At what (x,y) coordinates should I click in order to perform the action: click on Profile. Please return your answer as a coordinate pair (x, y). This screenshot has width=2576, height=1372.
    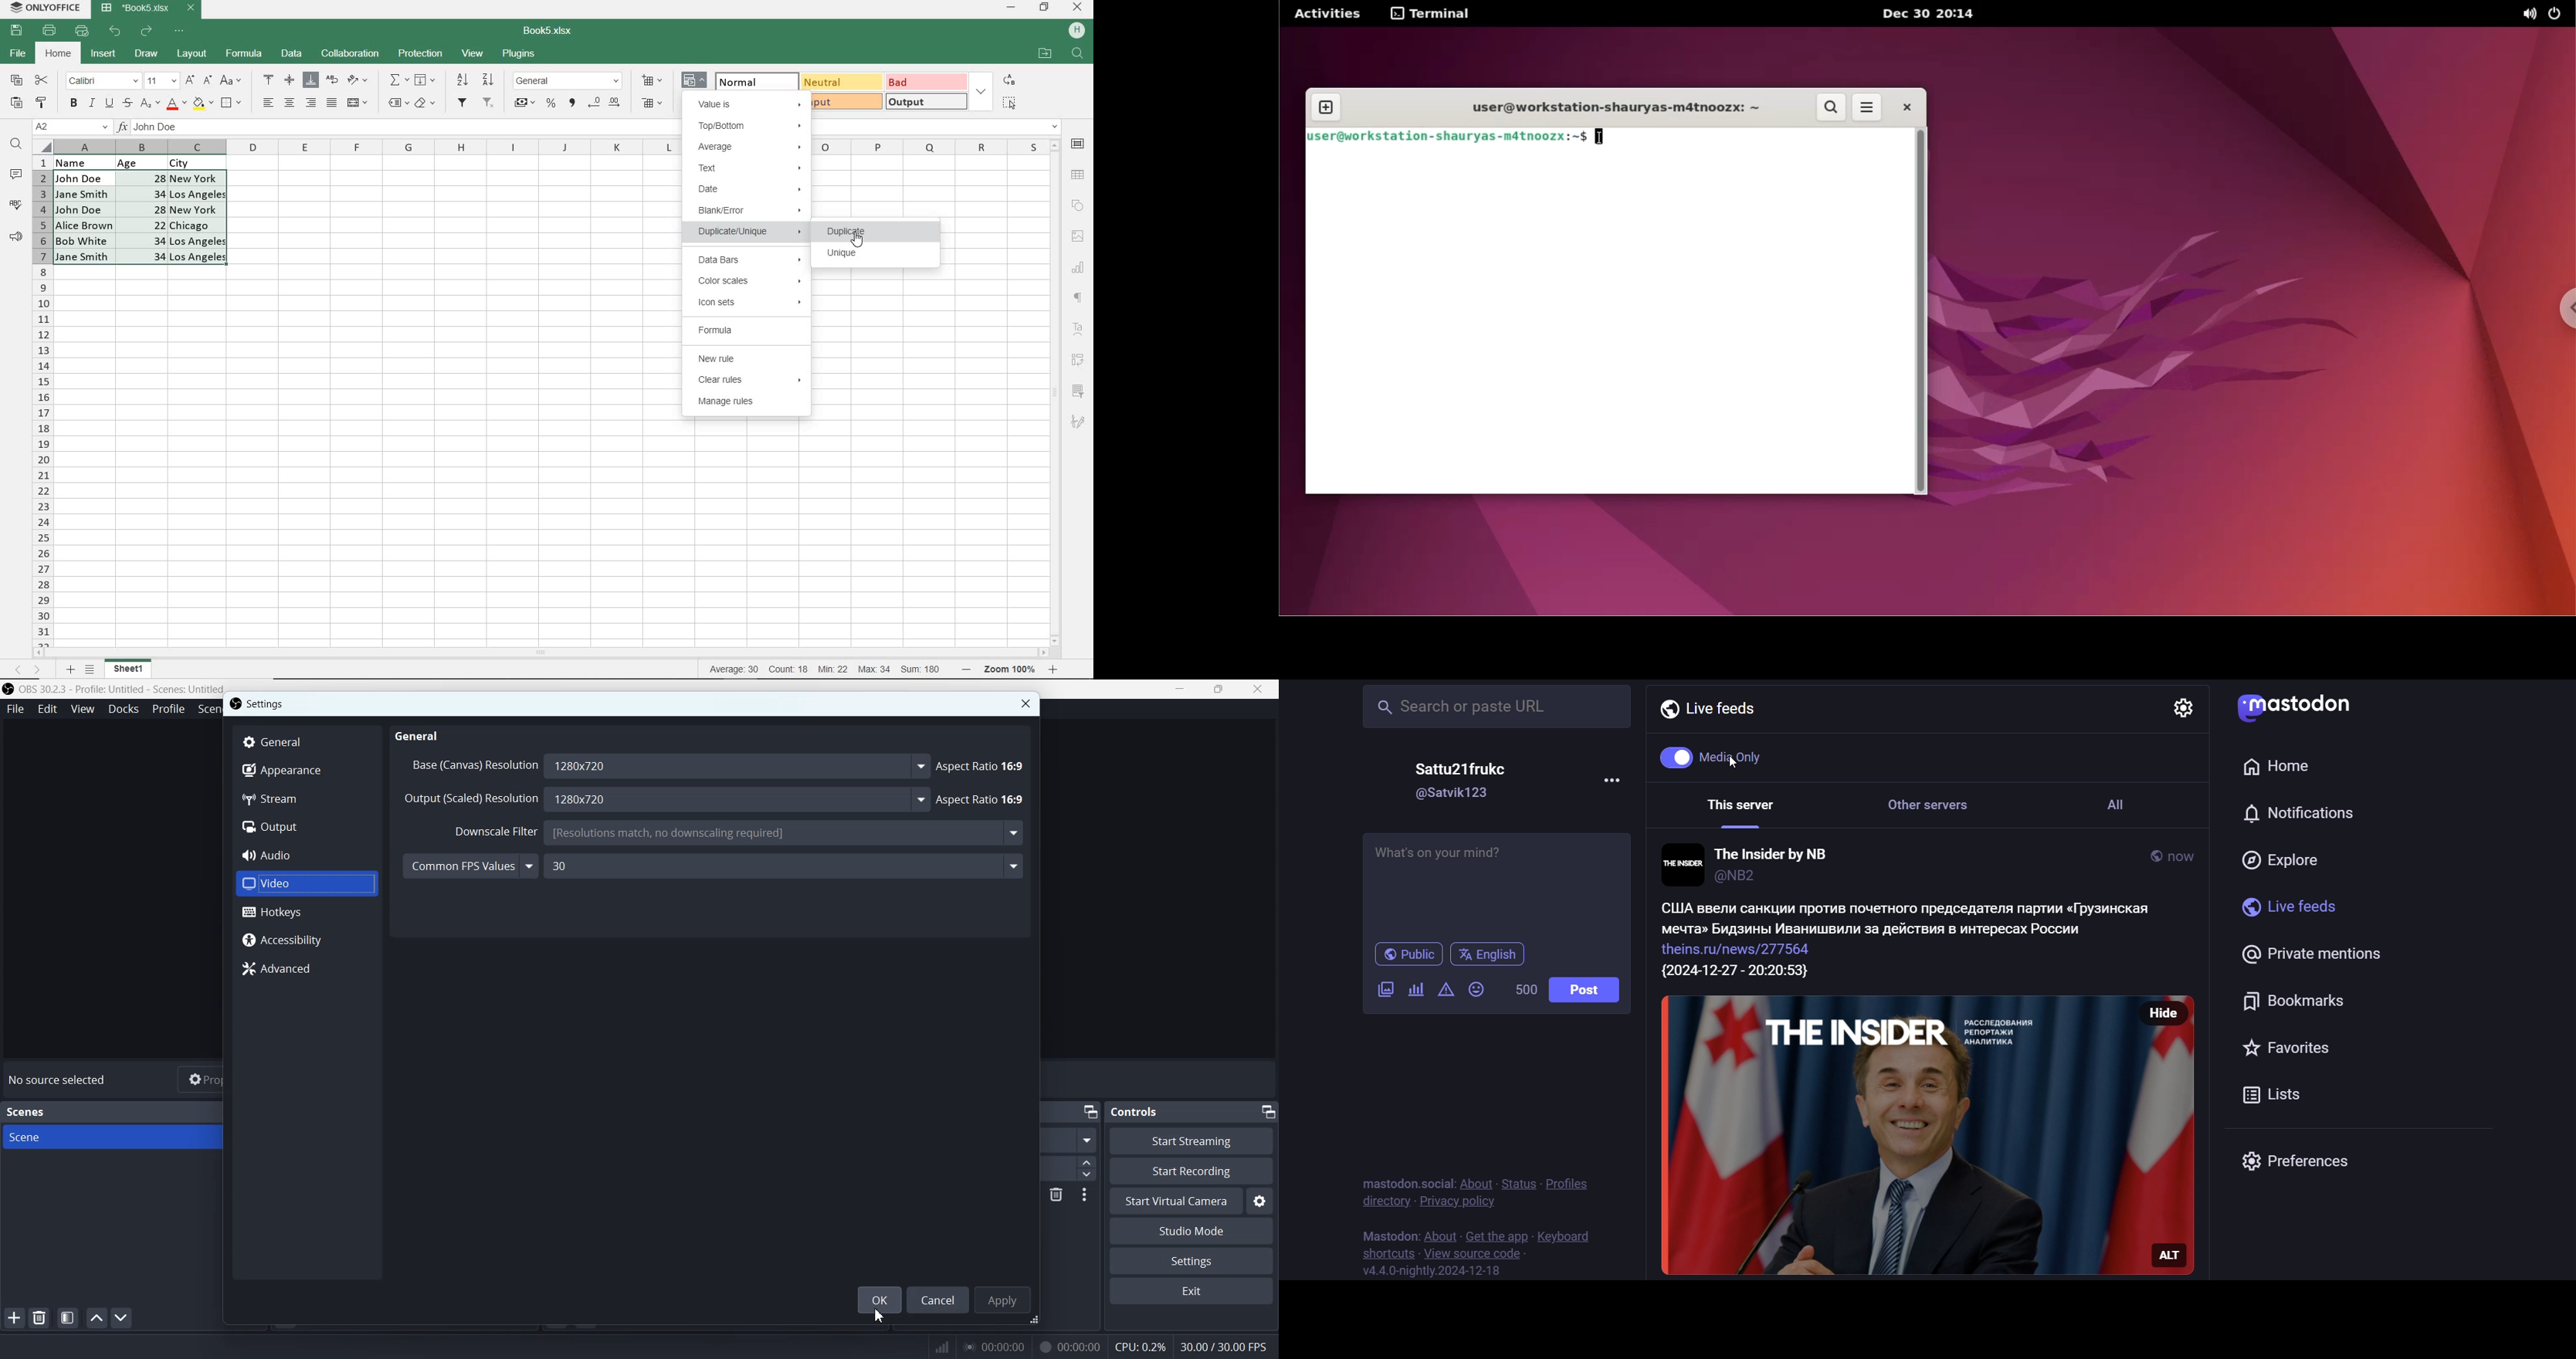
    Looking at the image, I should click on (167, 710).